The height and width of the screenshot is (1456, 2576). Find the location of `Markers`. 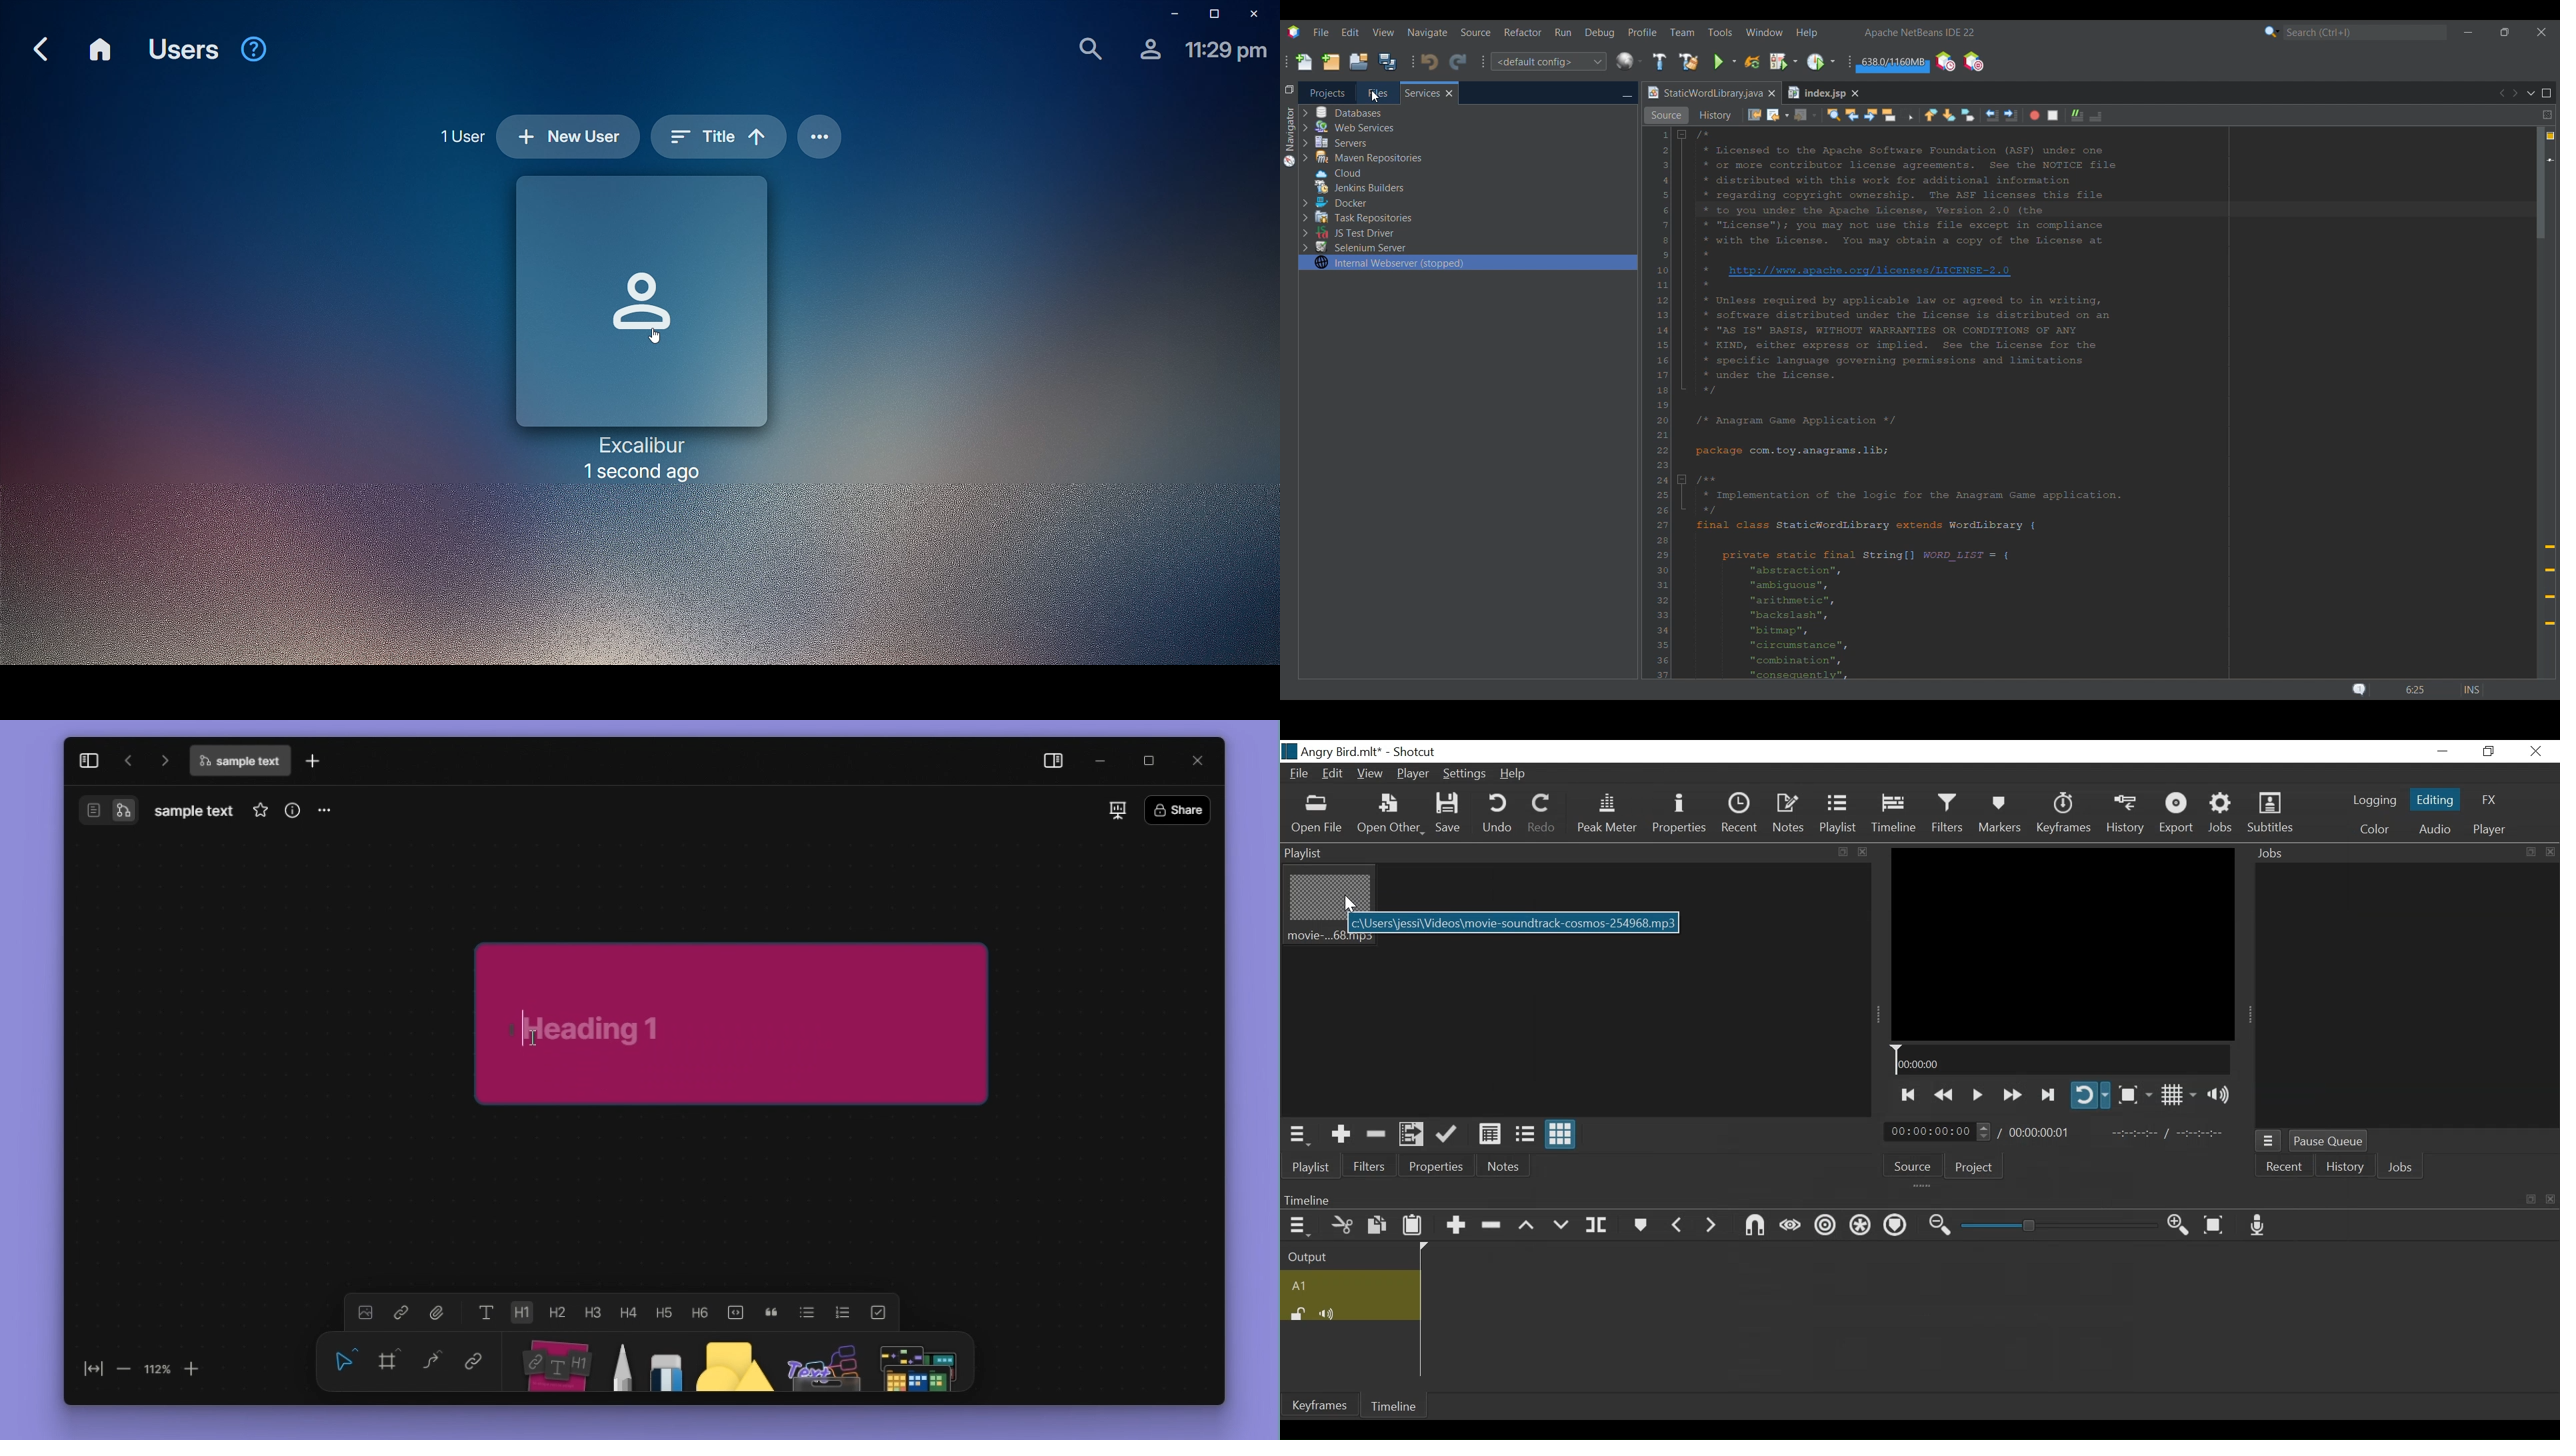

Markers is located at coordinates (1639, 1224).